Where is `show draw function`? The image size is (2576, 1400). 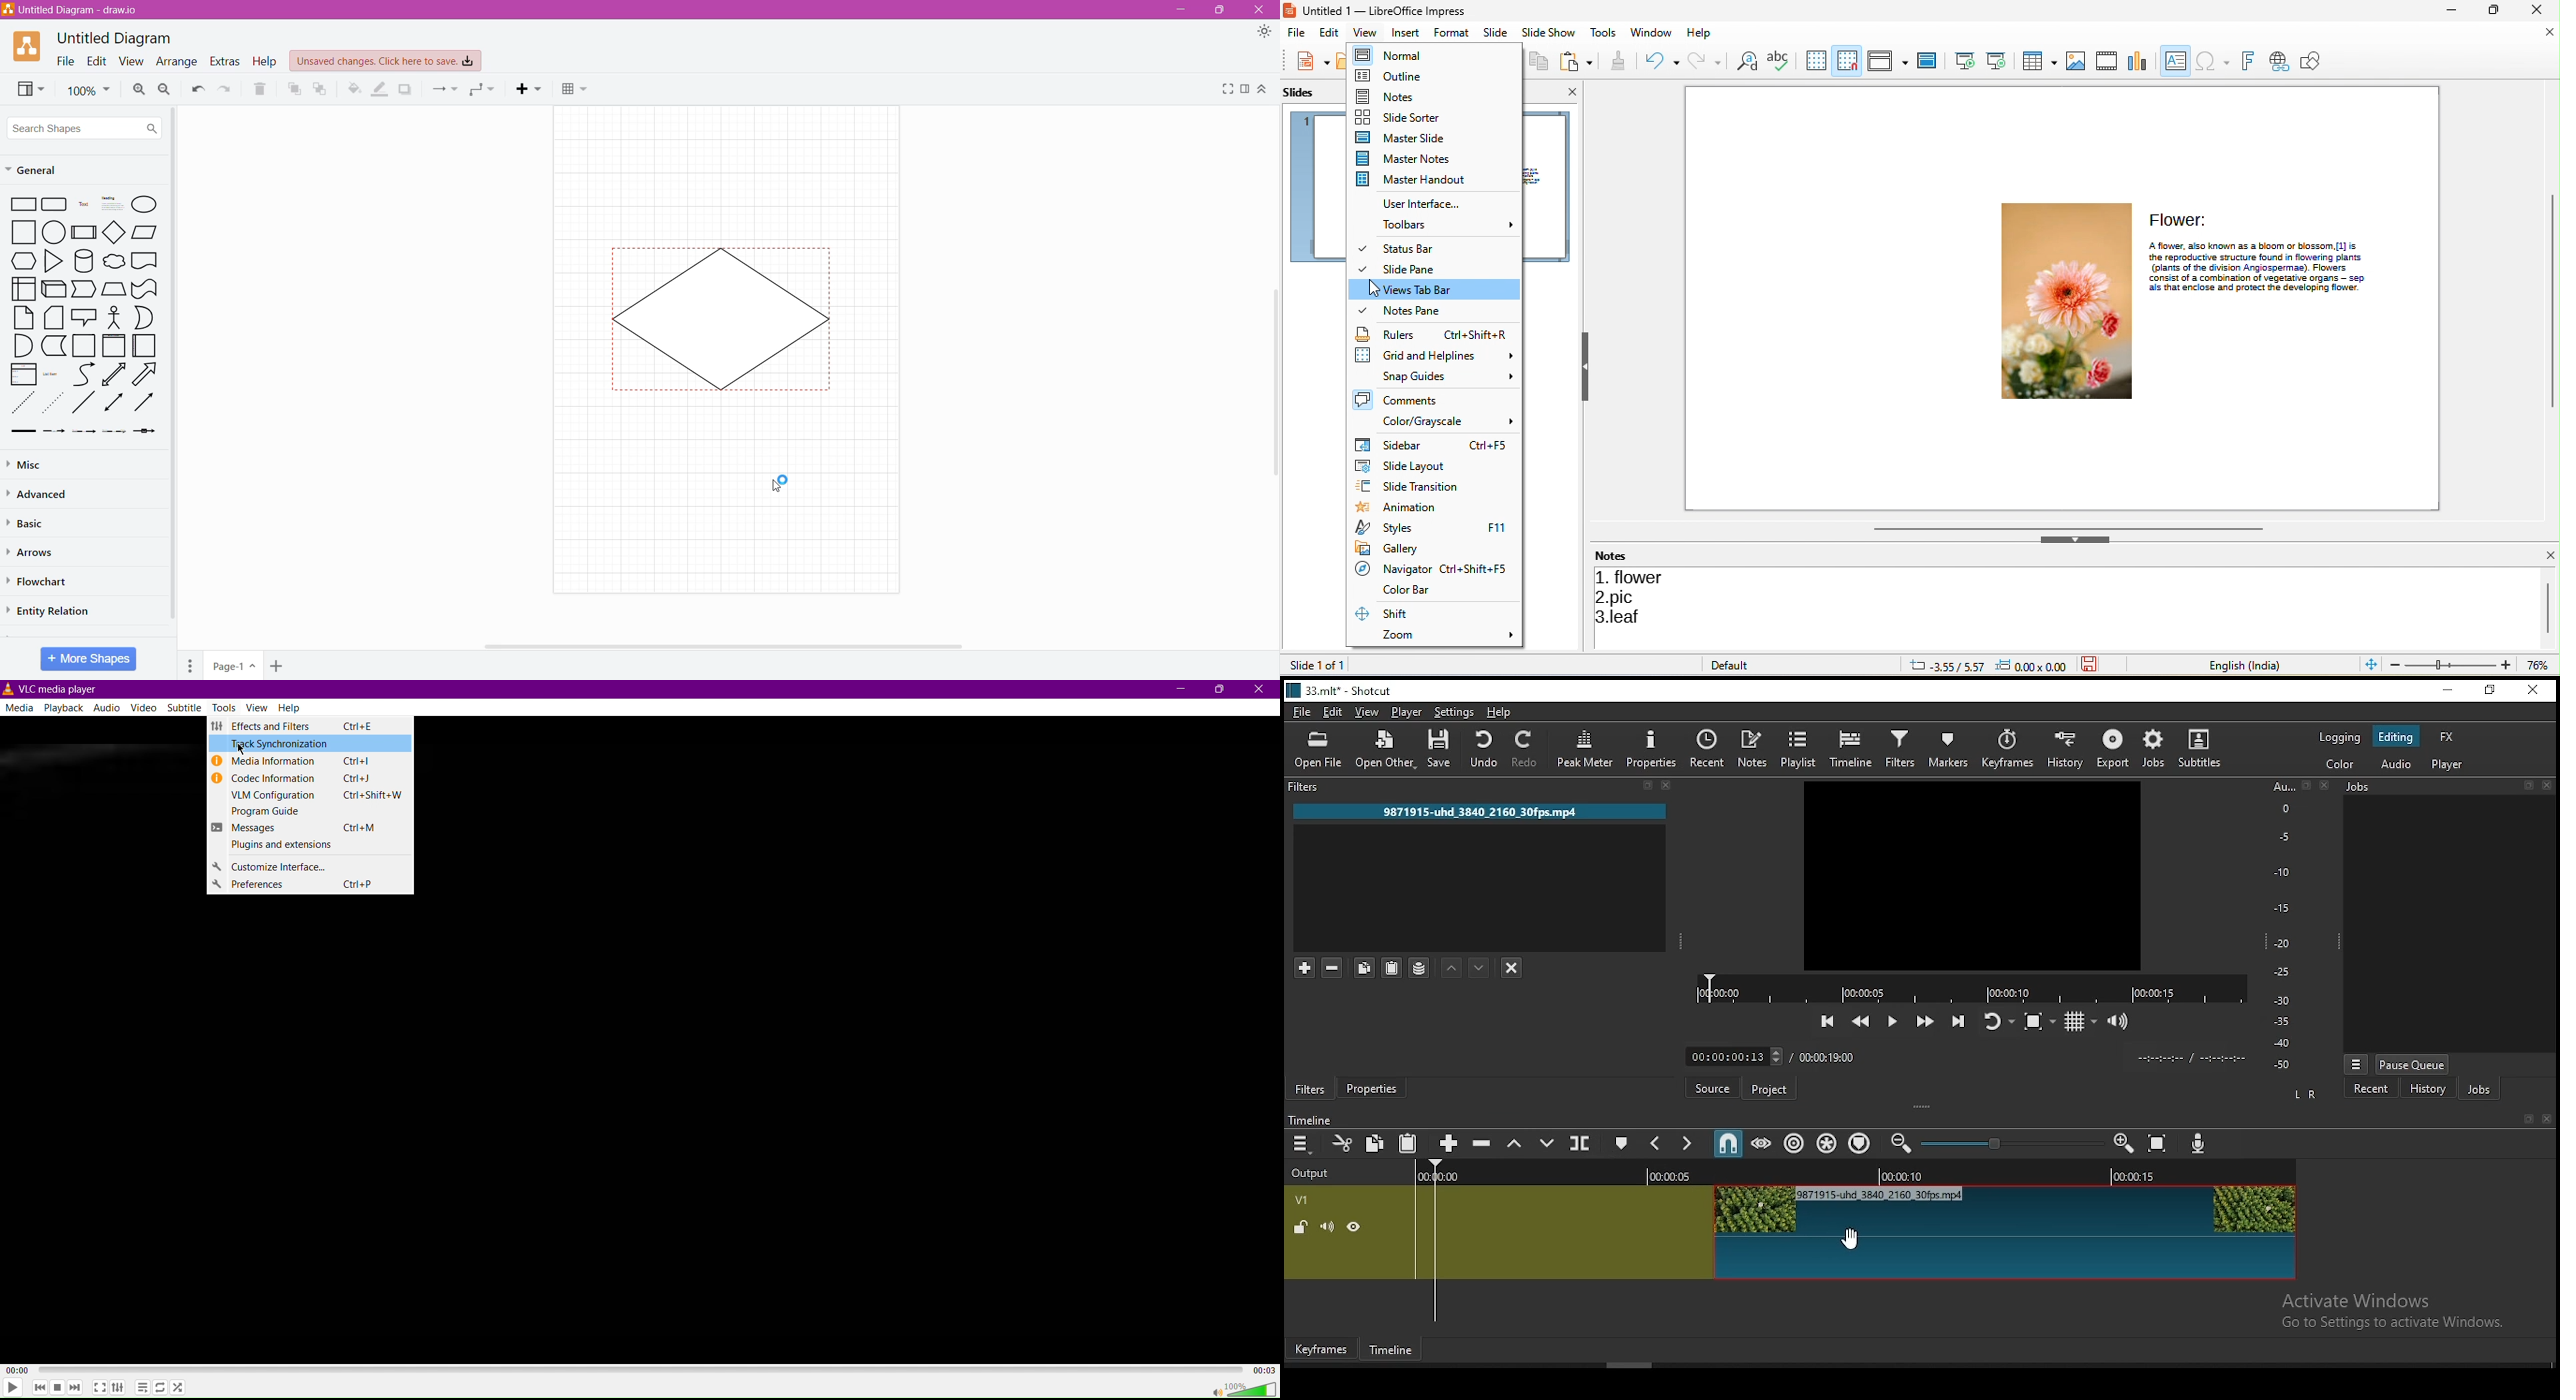 show draw function is located at coordinates (2313, 60).